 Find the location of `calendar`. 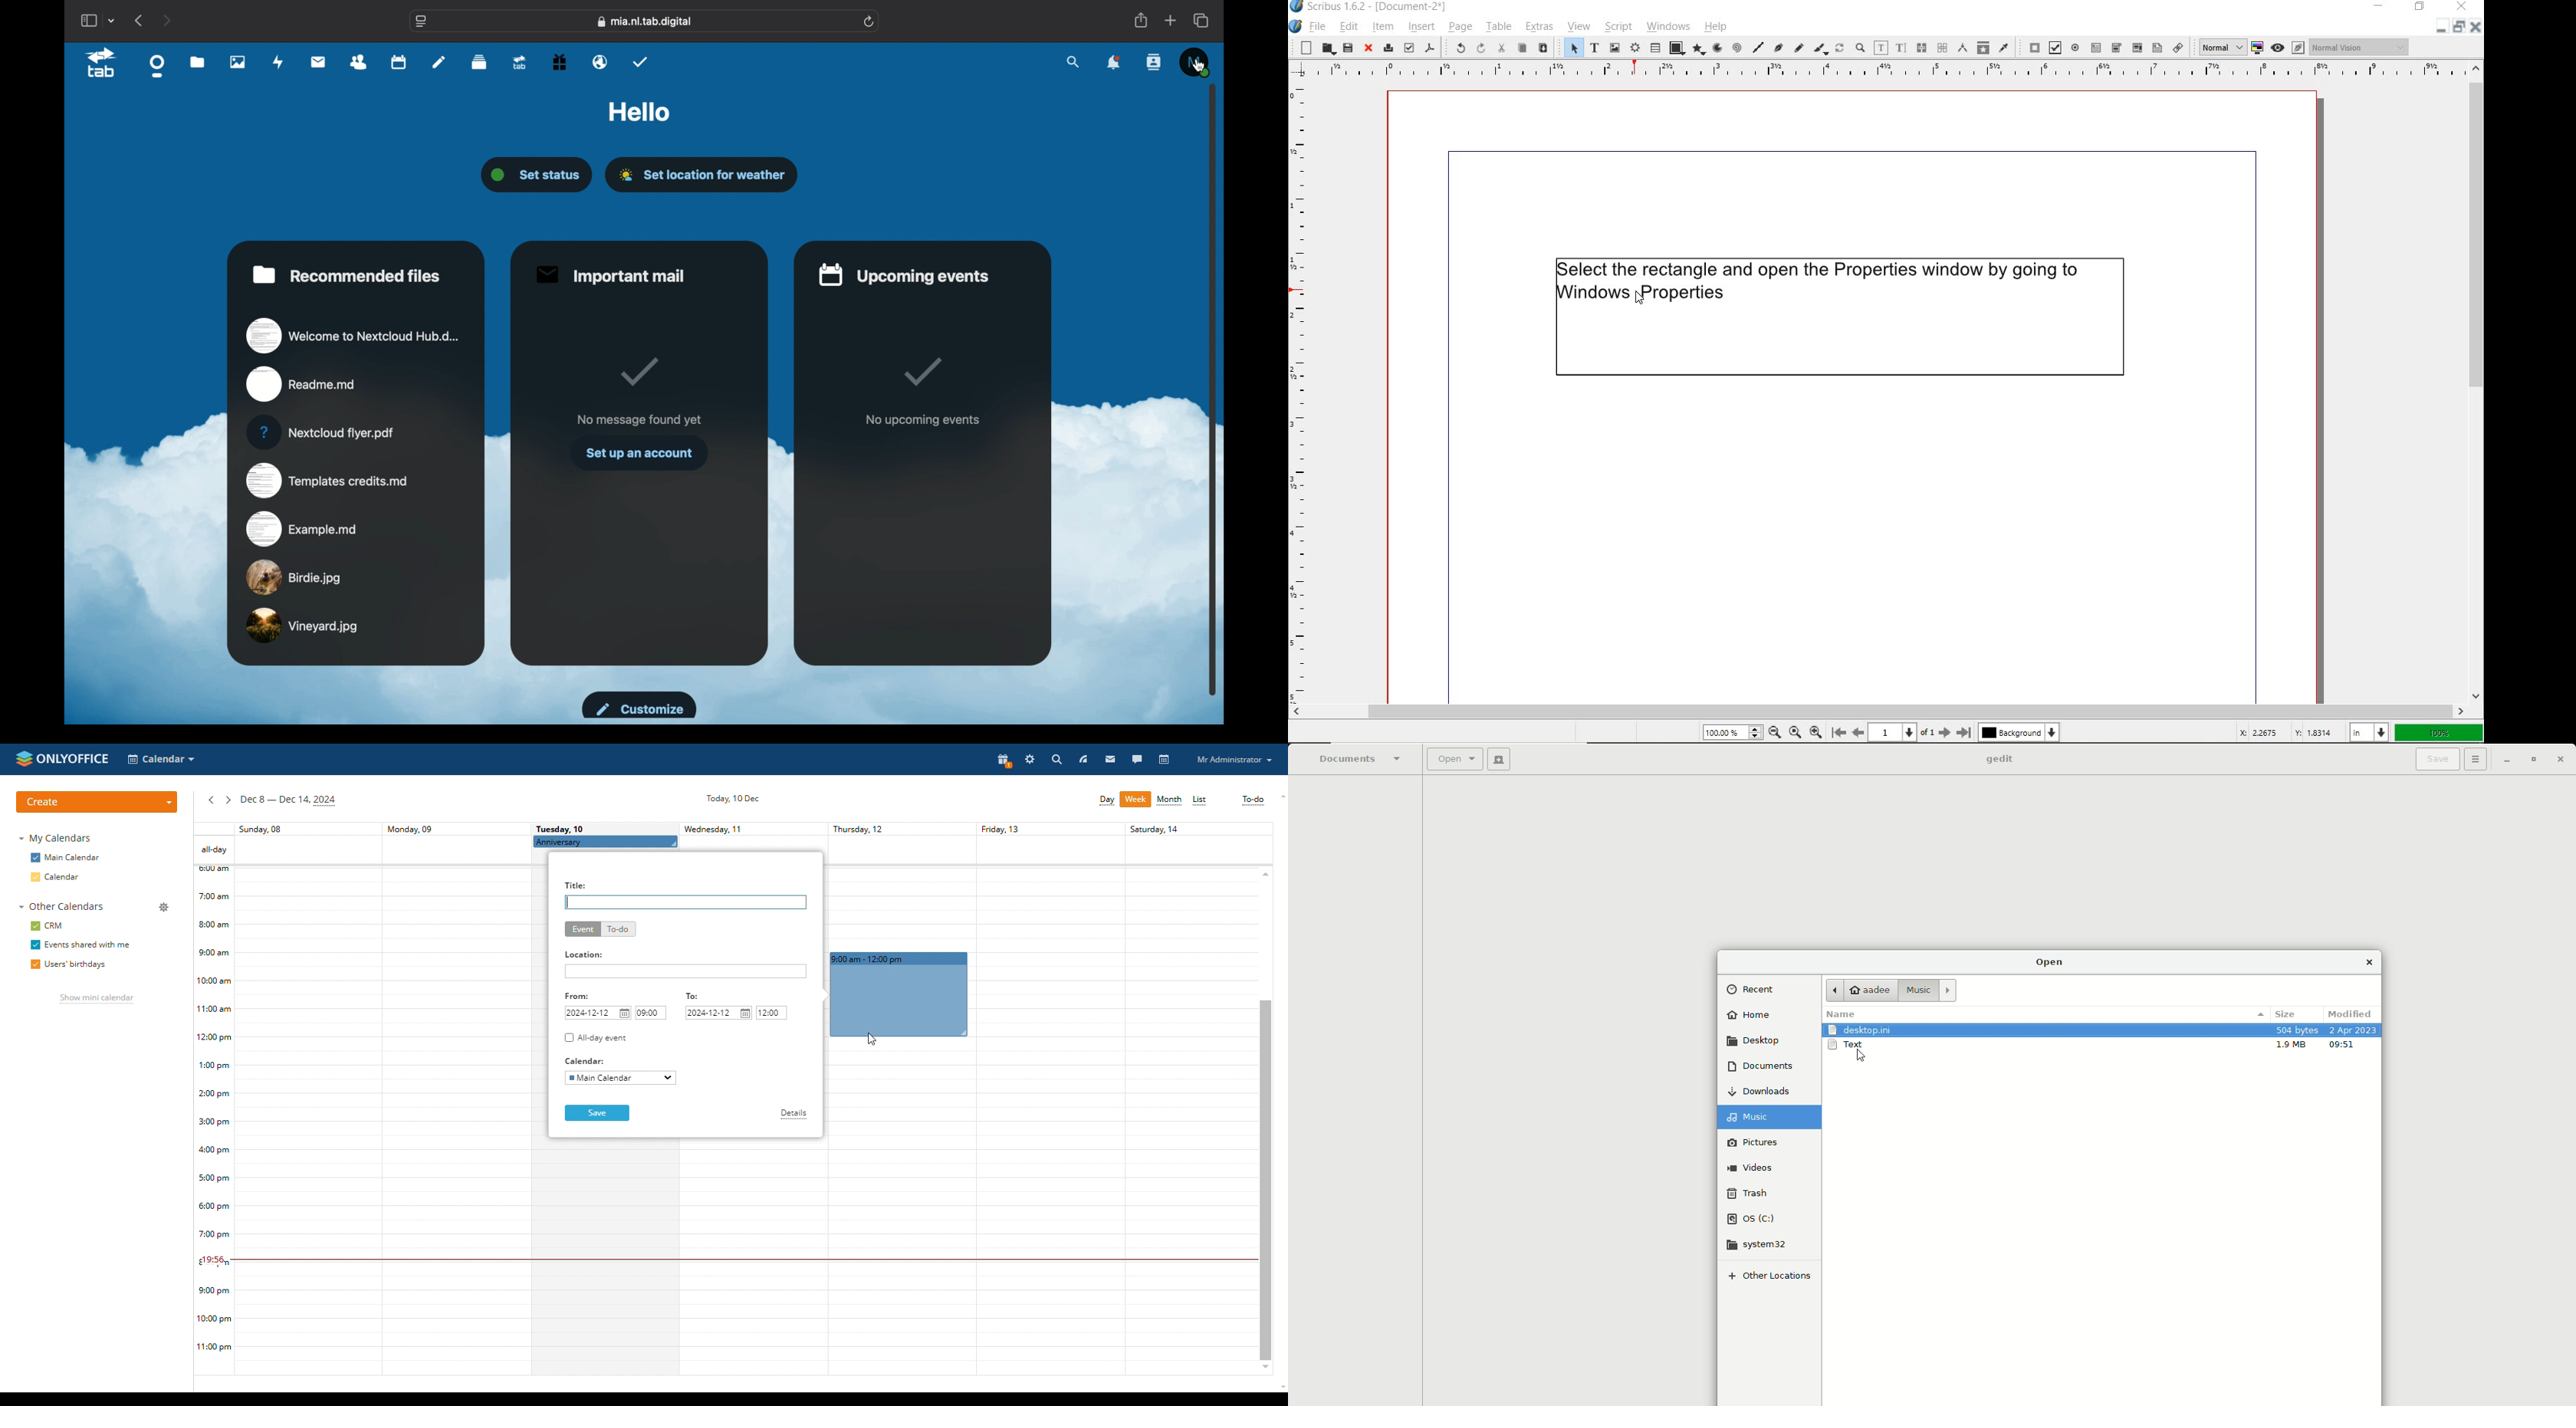

calendar is located at coordinates (65, 877).